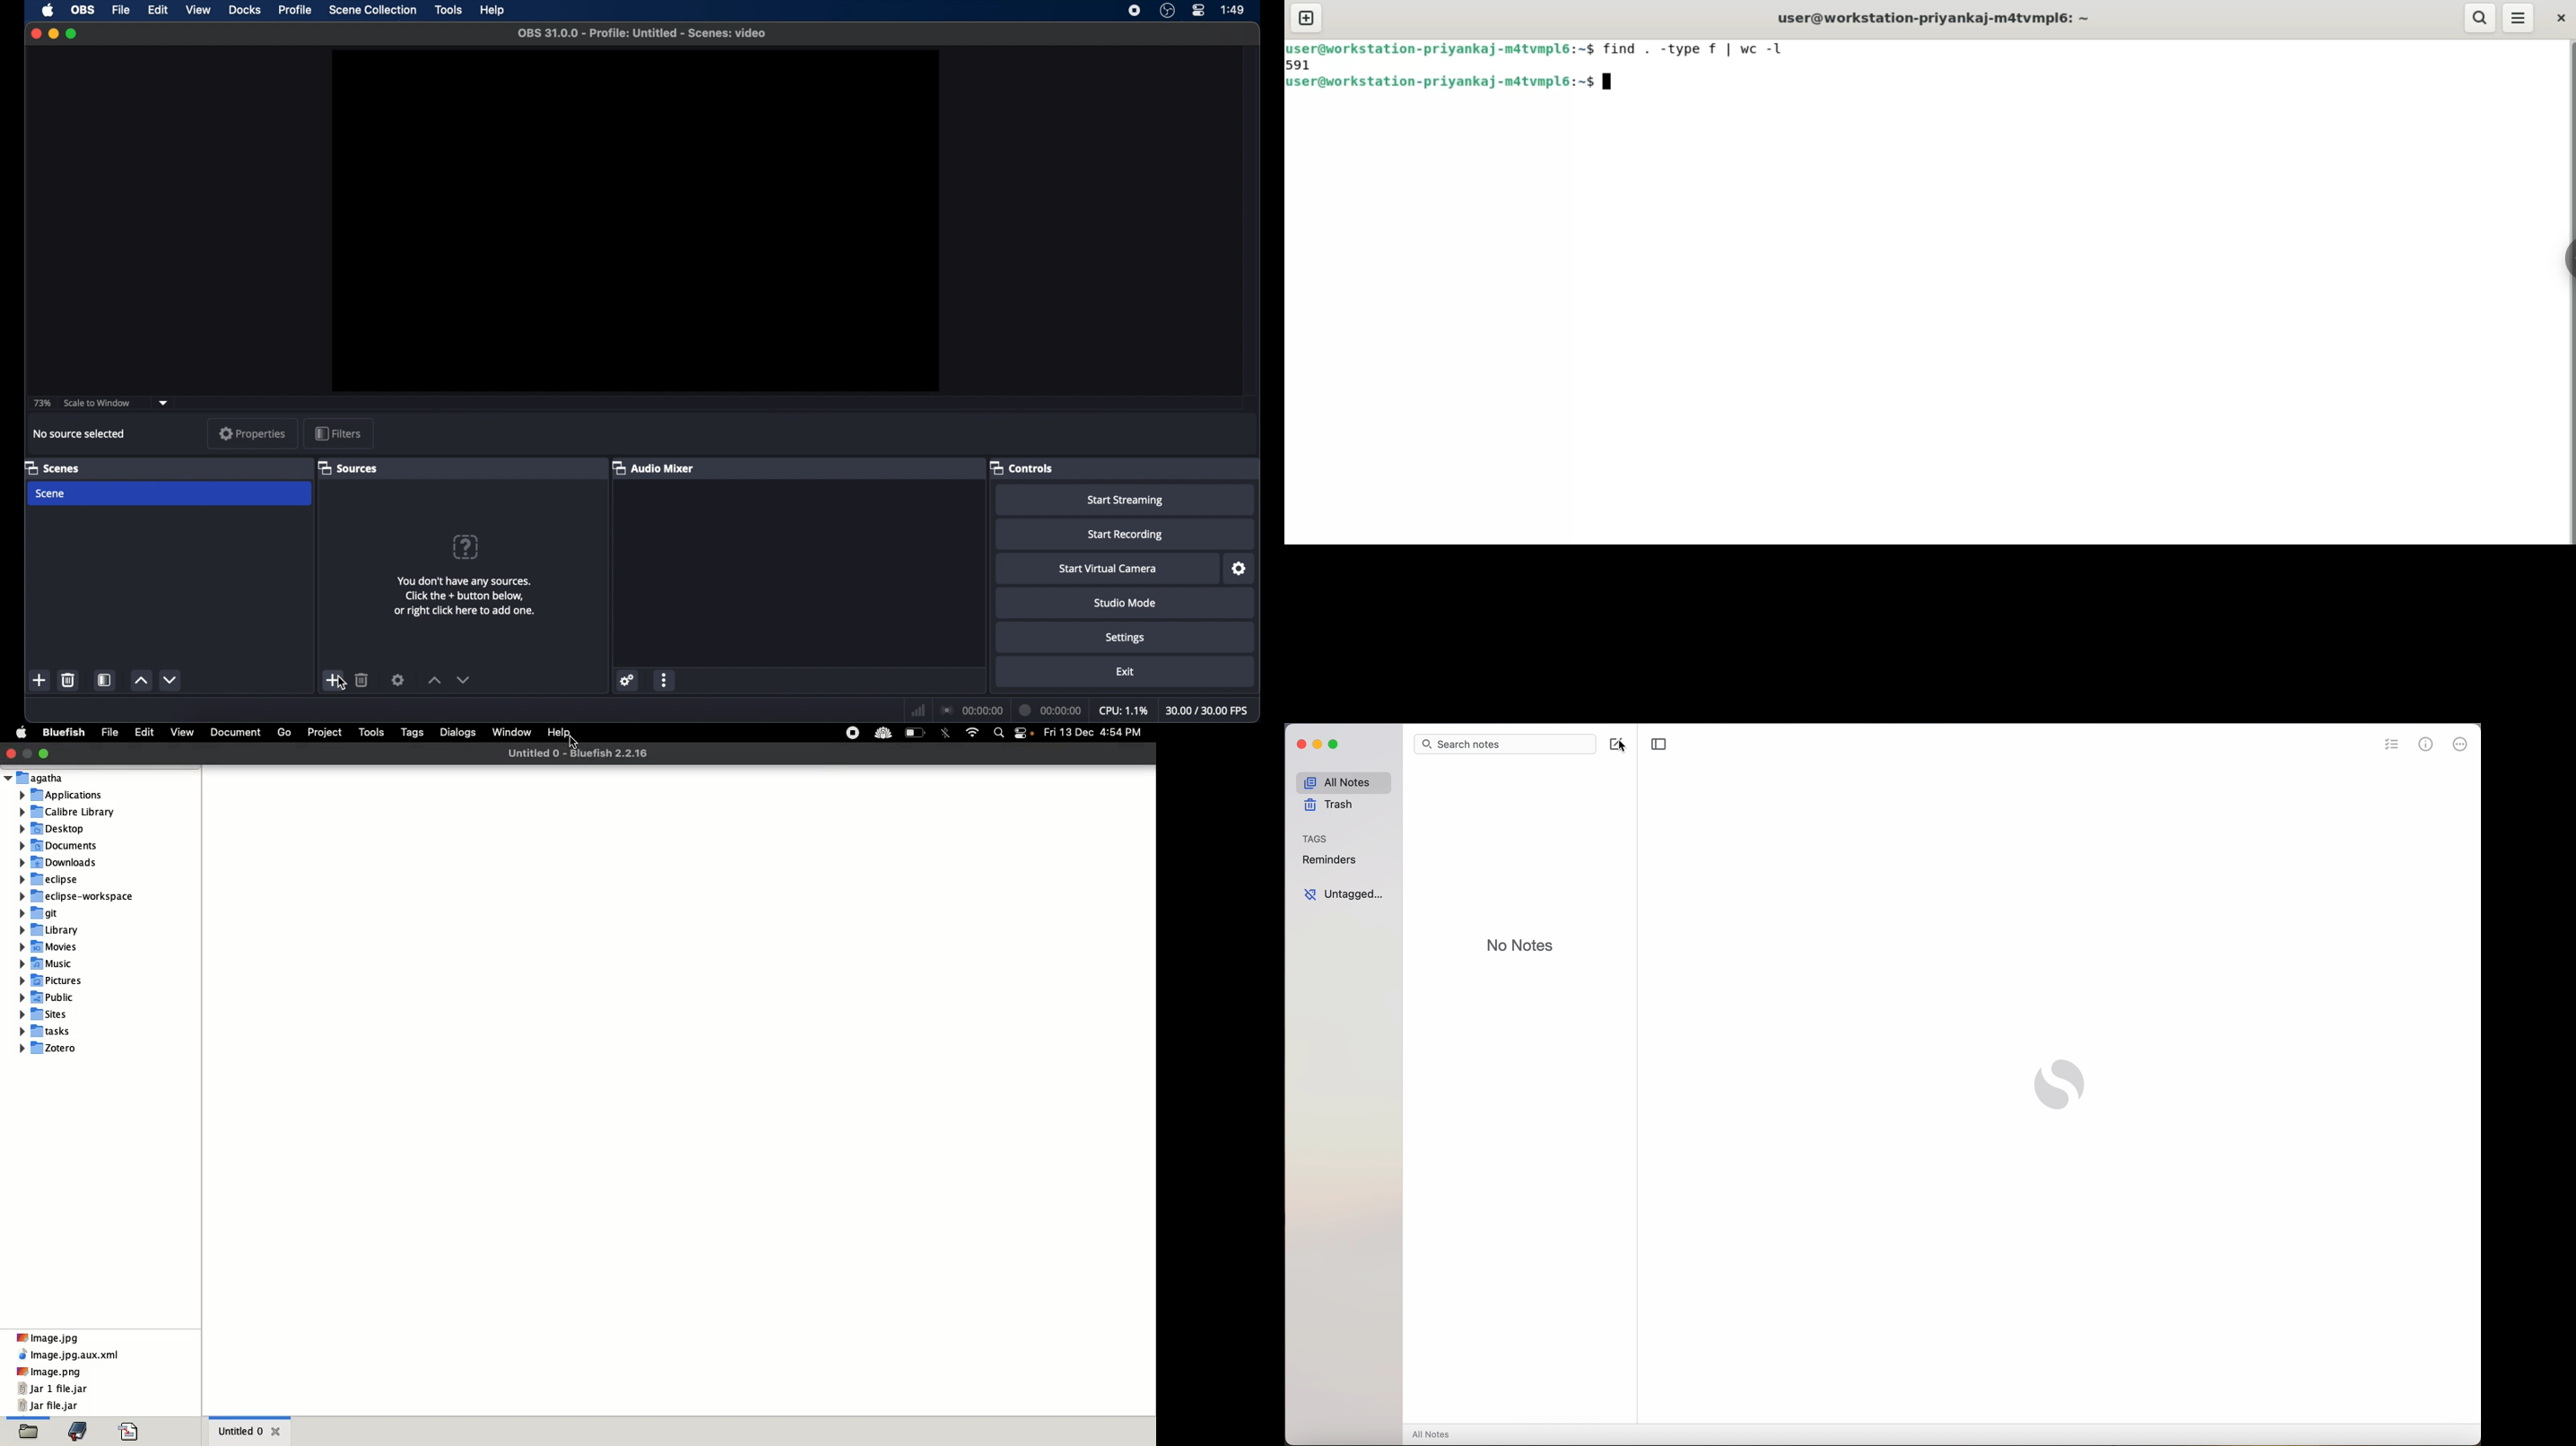 This screenshot has height=1456, width=2576. Describe the element at coordinates (297, 10) in the screenshot. I see `profile` at that location.